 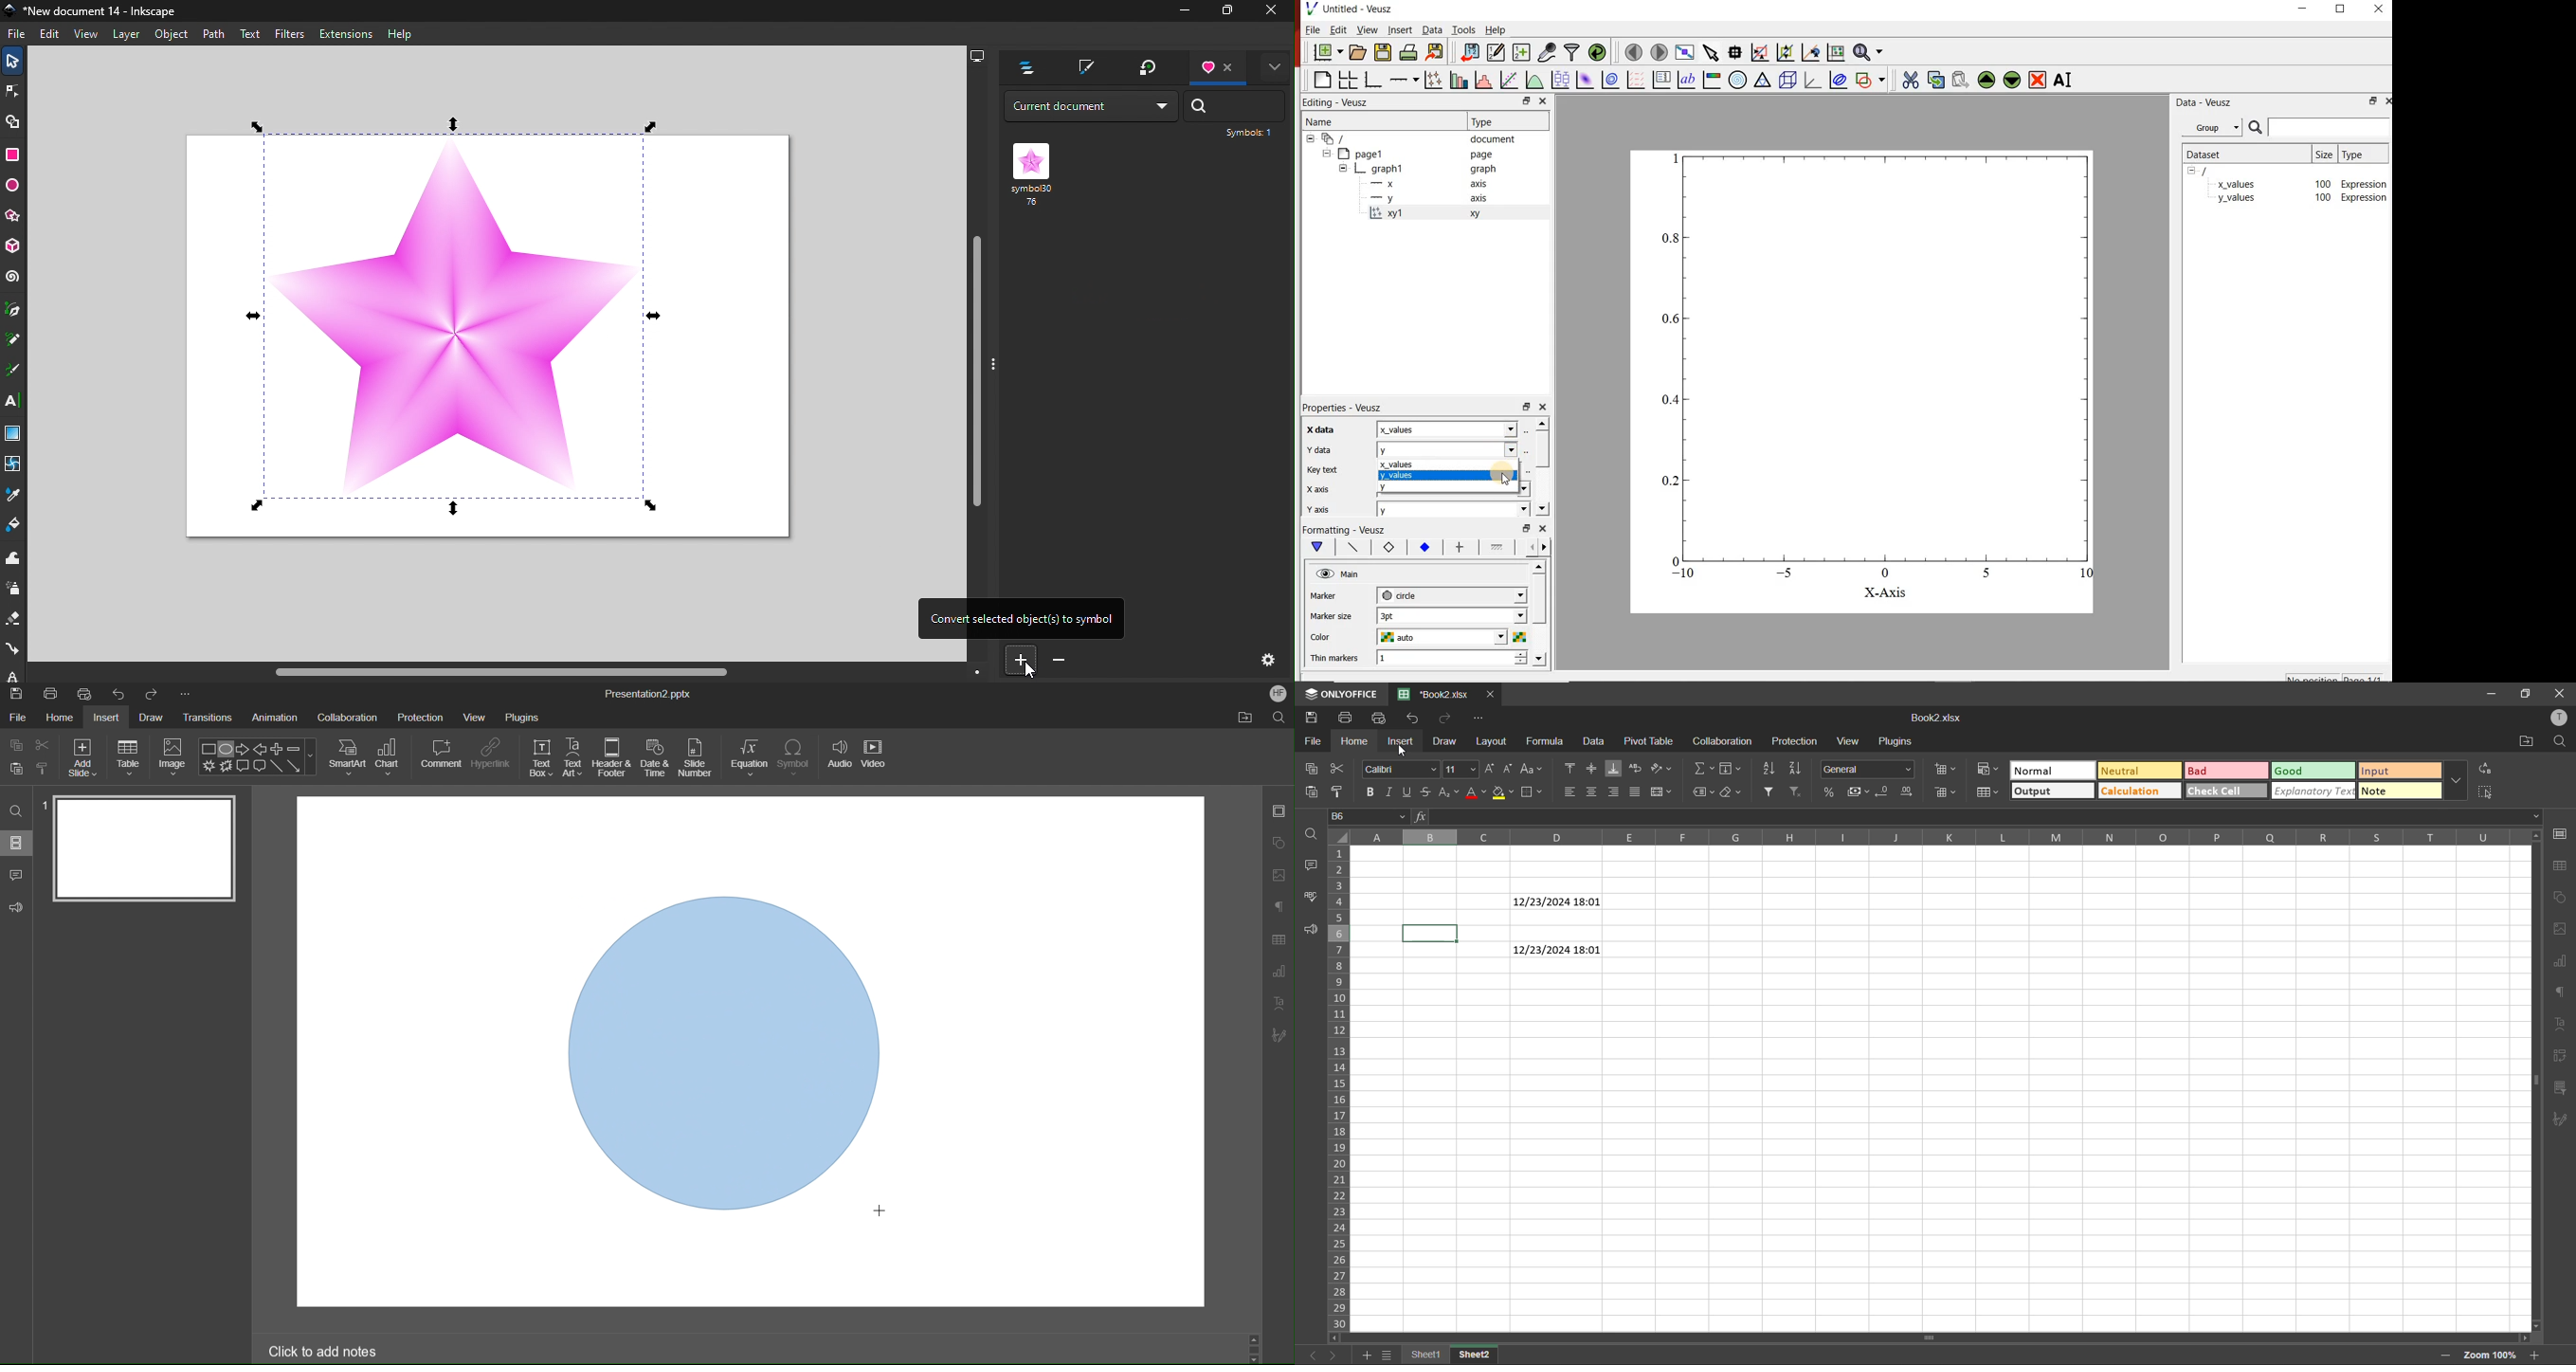 What do you see at coordinates (2536, 1080) in the screenshot?
I see `scrollbar` at bounding box center [2536, 1080].